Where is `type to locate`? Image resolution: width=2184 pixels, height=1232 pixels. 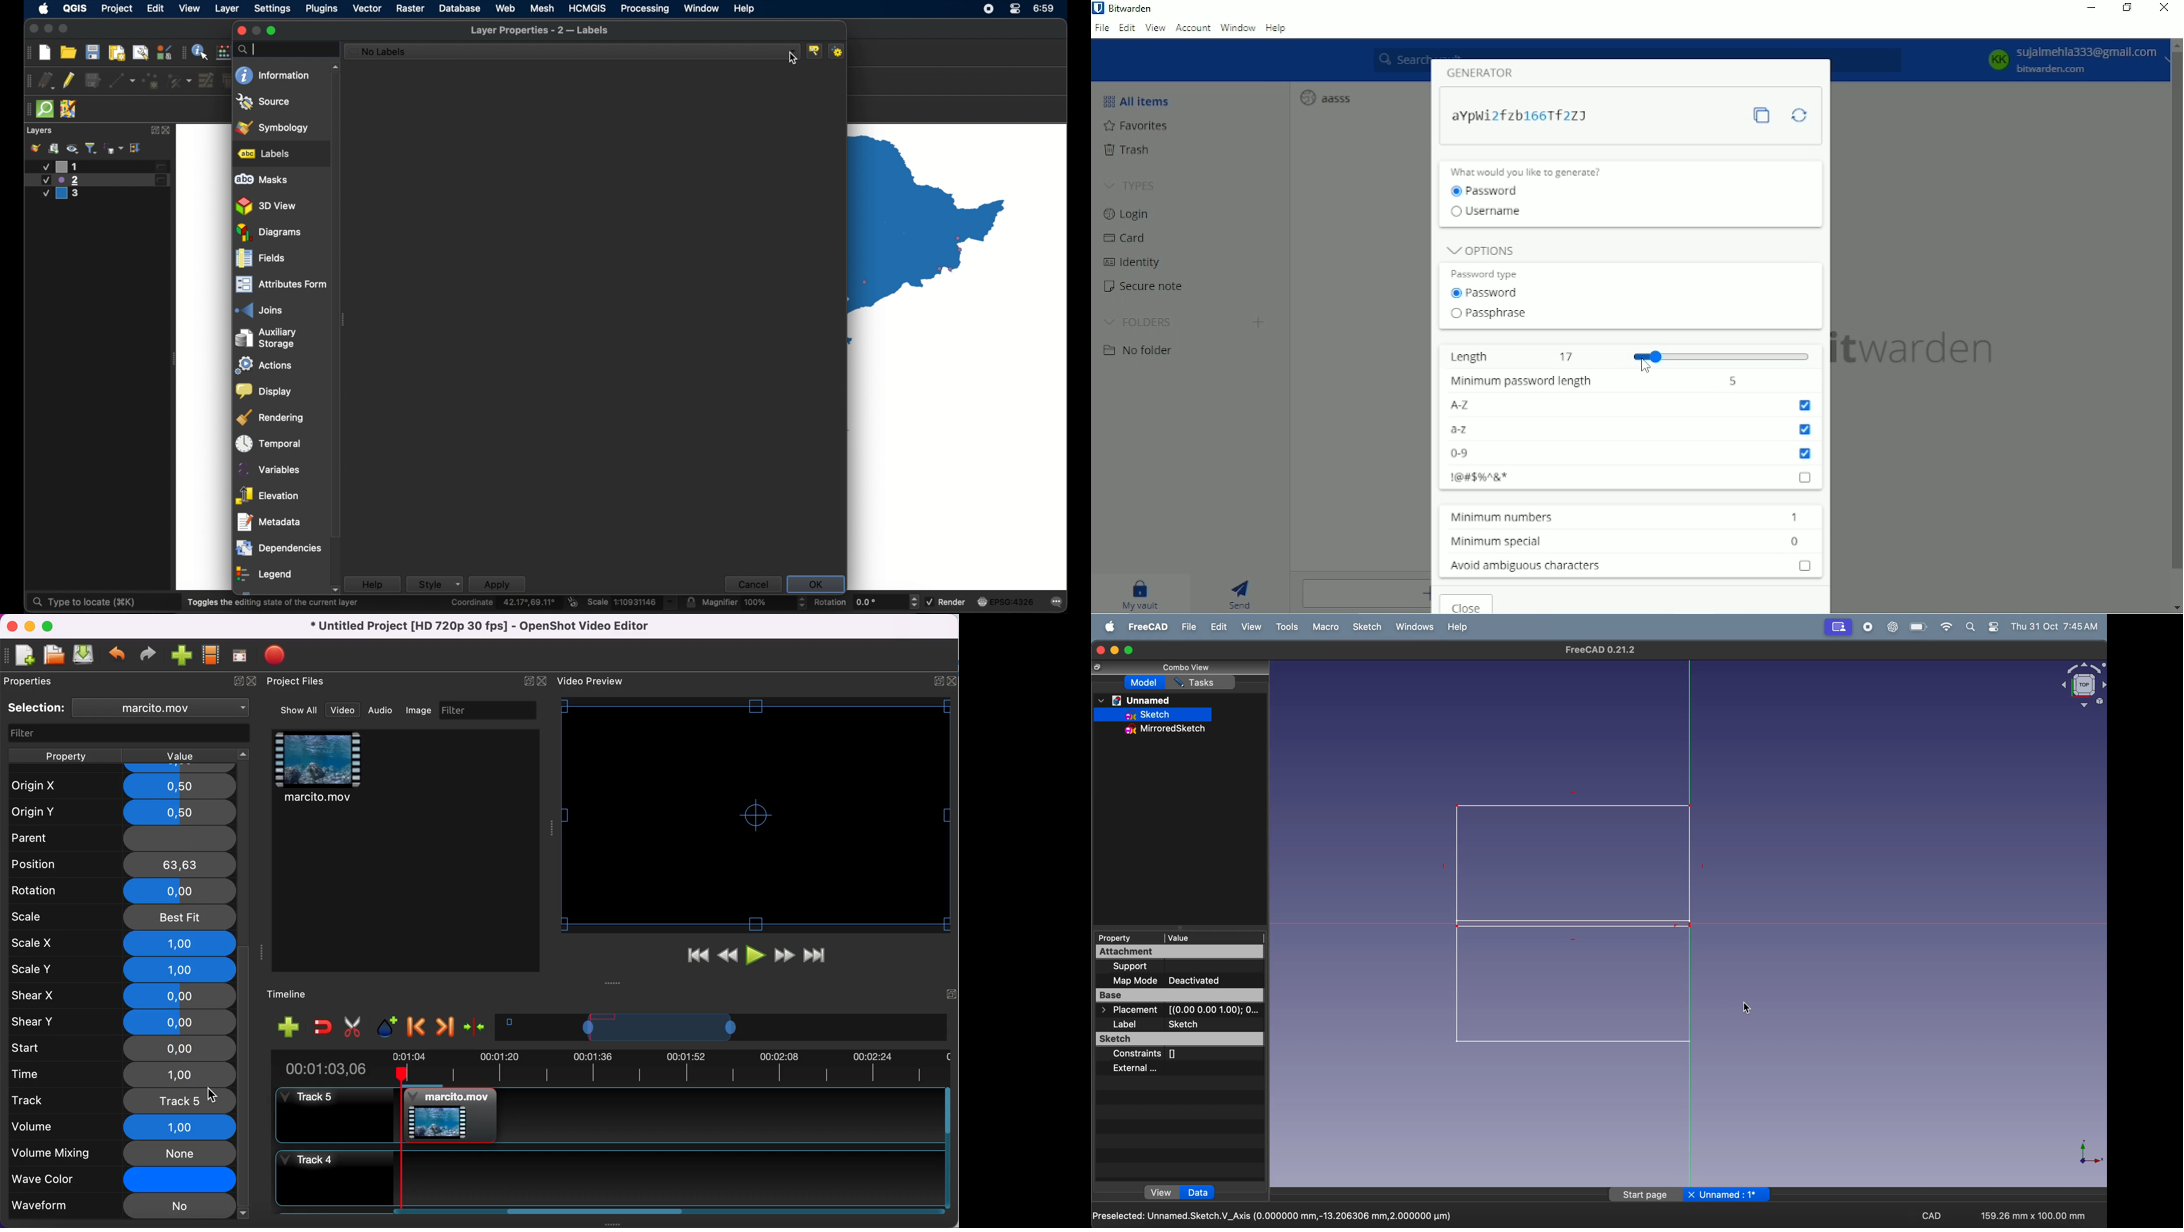 type to locate is located at coordinates (82, 603).